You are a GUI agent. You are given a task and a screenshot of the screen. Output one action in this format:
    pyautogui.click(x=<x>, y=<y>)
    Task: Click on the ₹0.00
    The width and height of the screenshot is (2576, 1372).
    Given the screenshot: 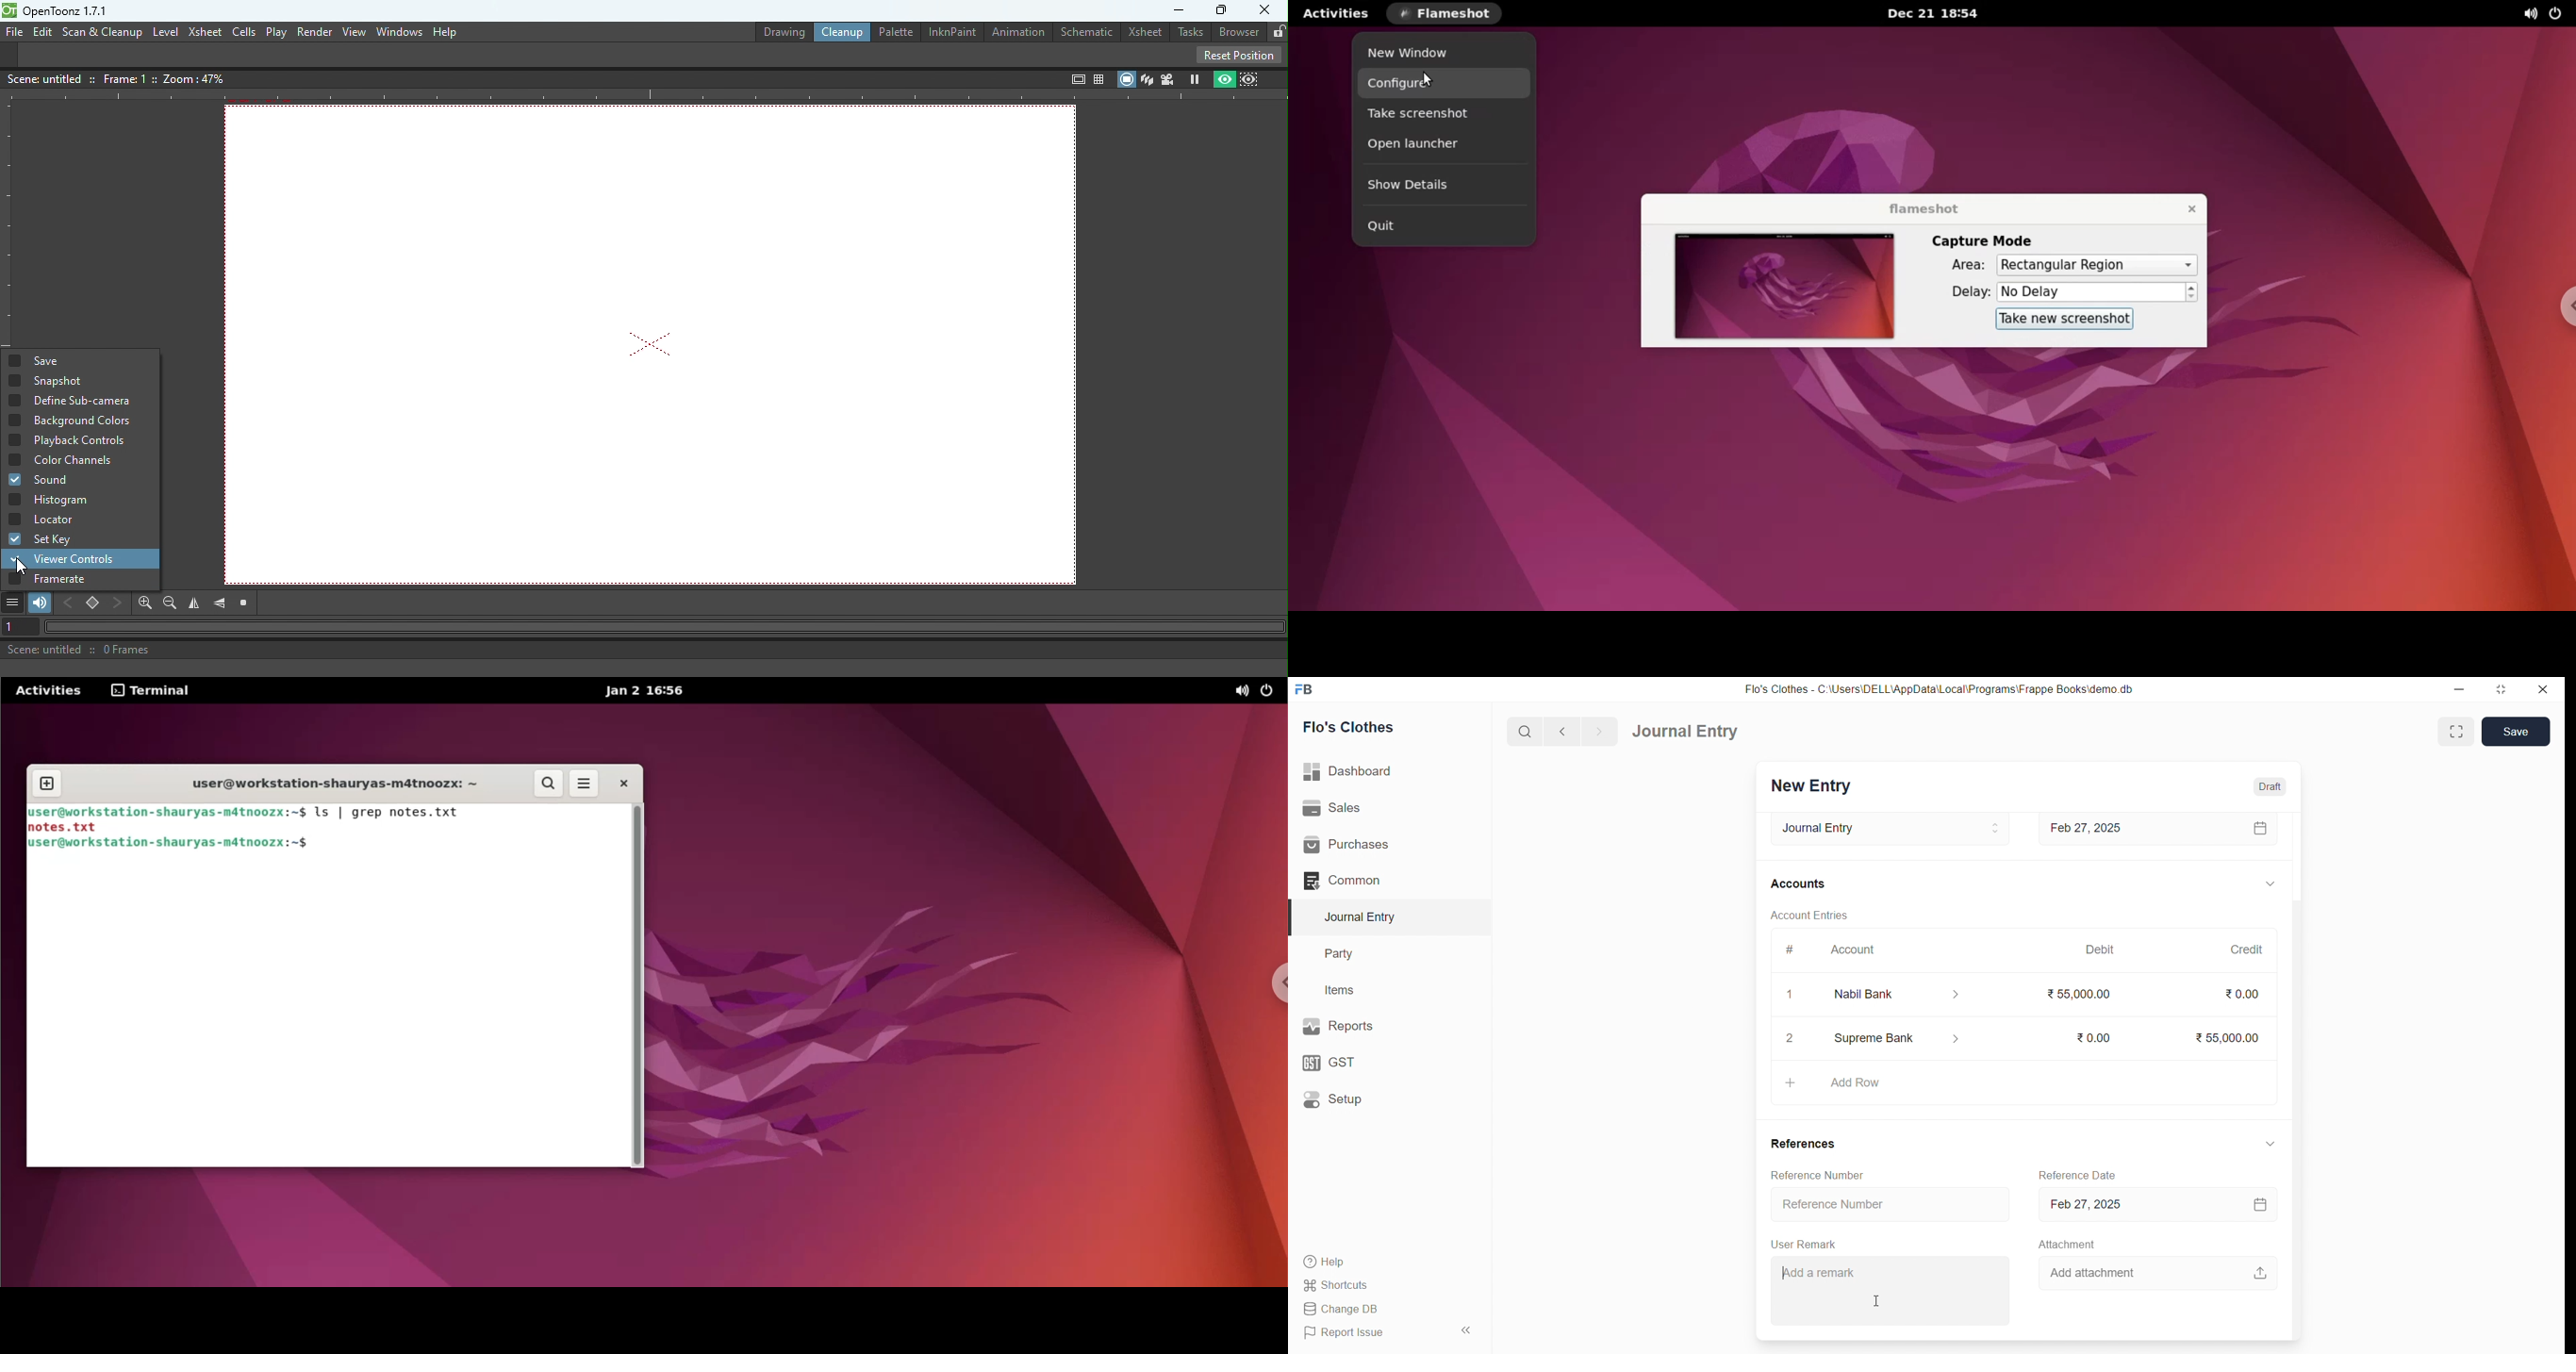 What is the action you would take?
    pyautogui.click(x=2239, y=994)
    